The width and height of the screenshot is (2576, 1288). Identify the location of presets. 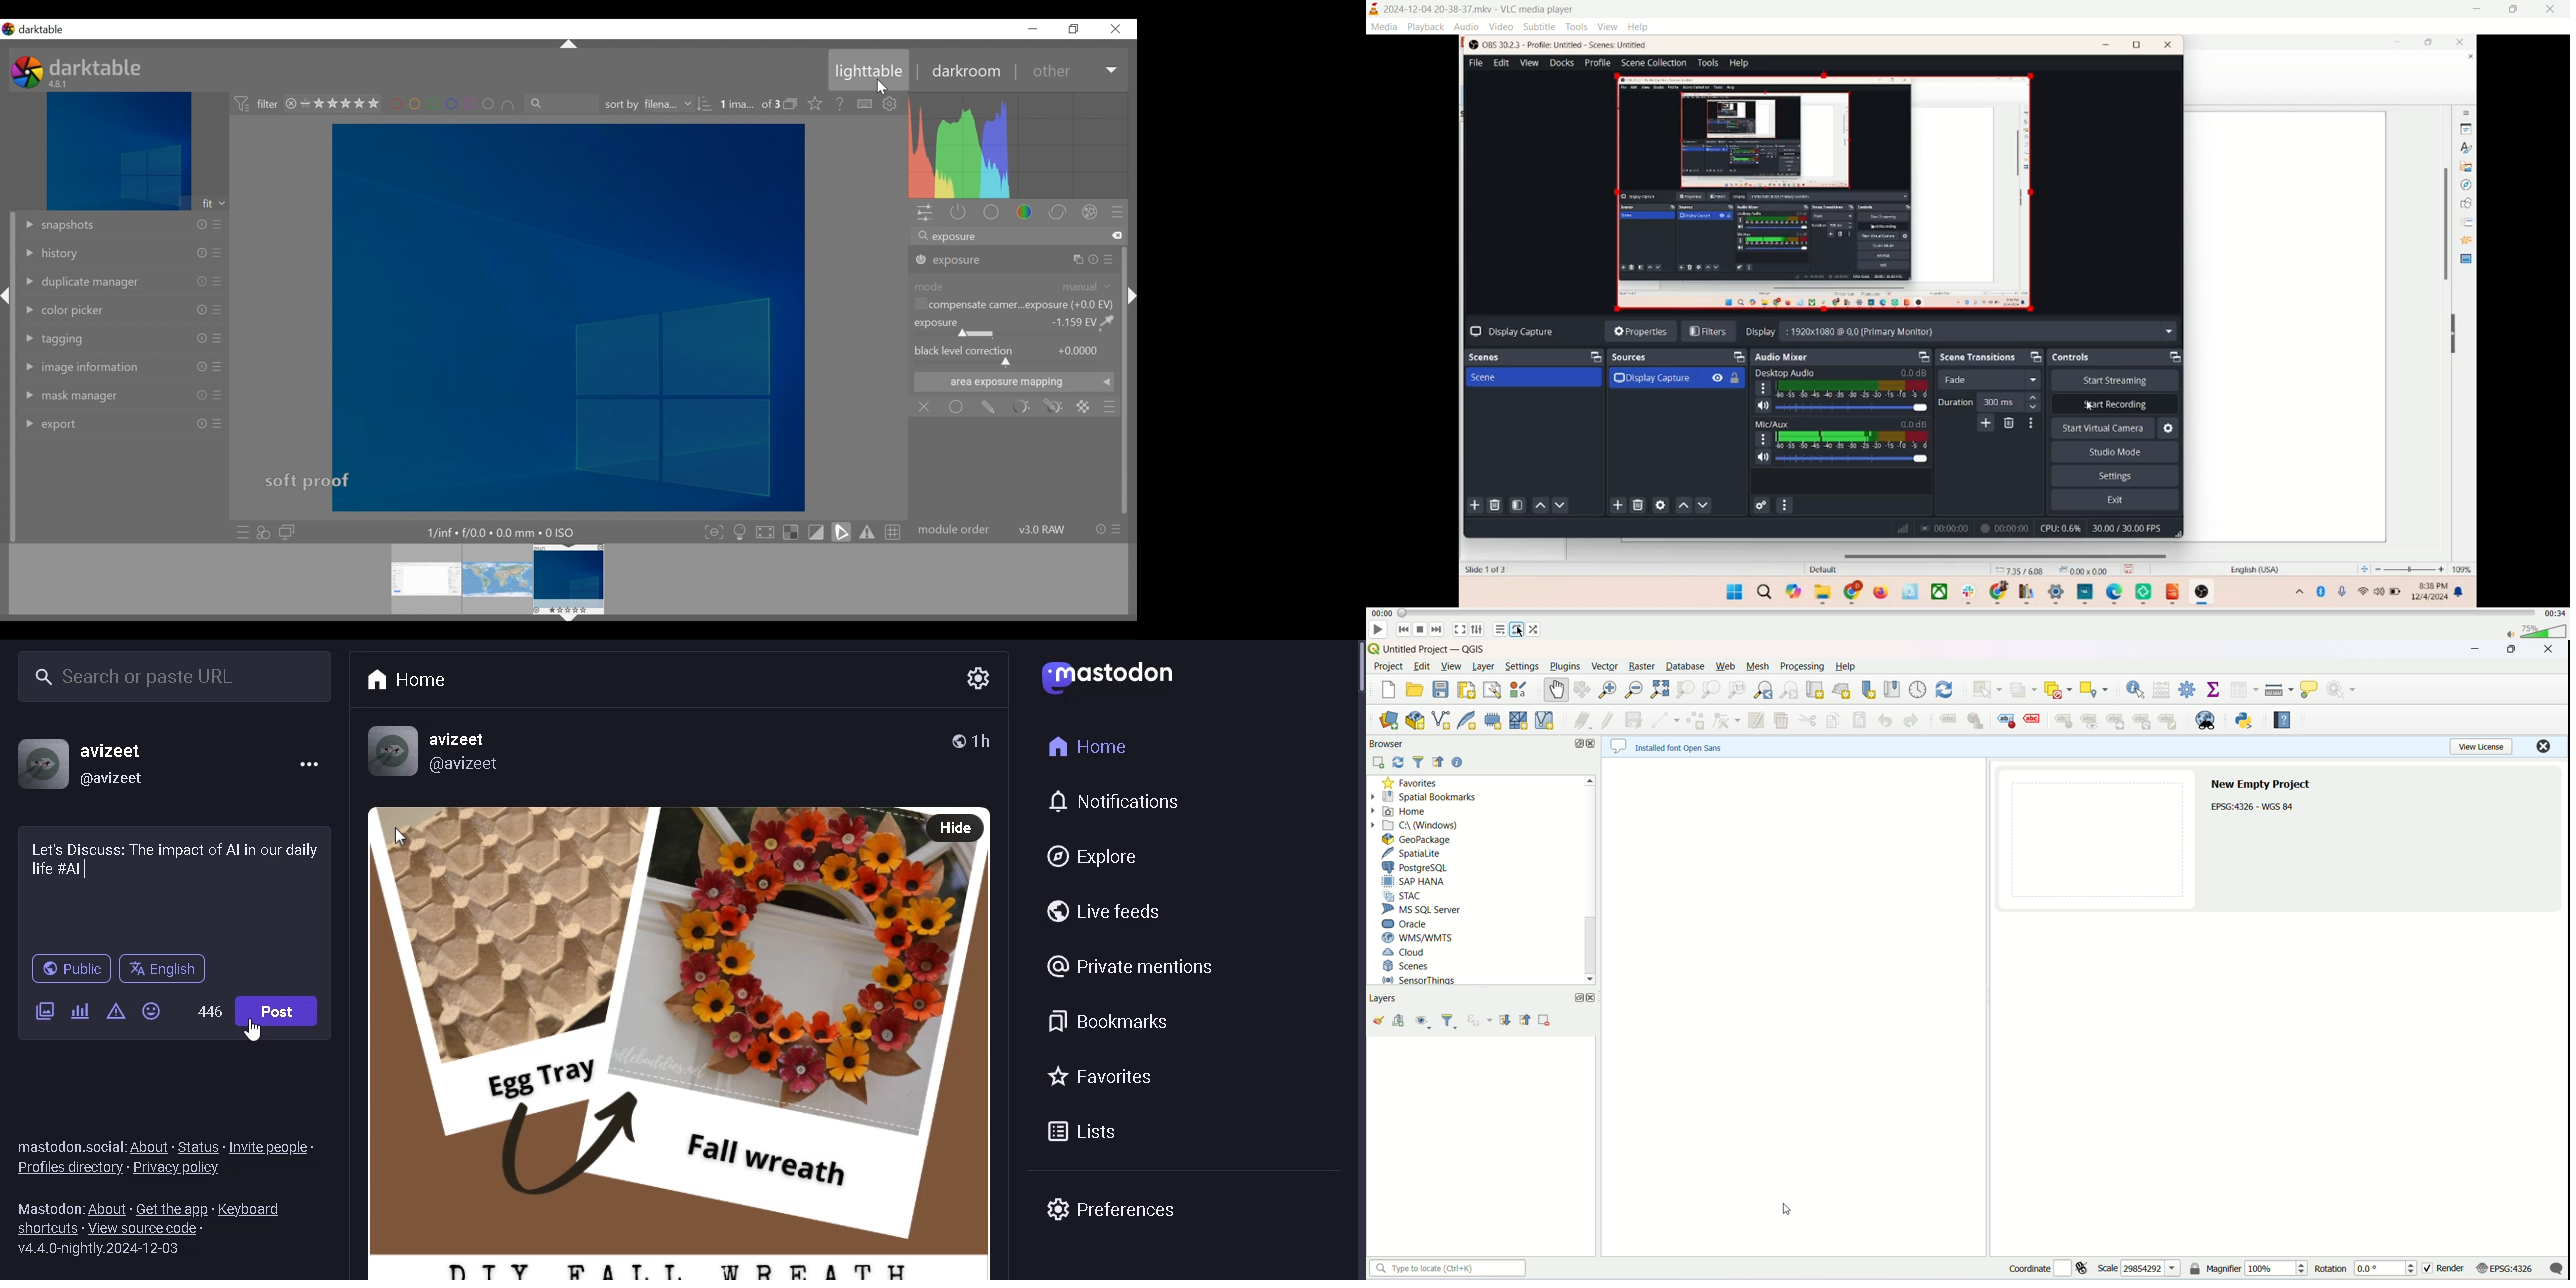
(219, 338).